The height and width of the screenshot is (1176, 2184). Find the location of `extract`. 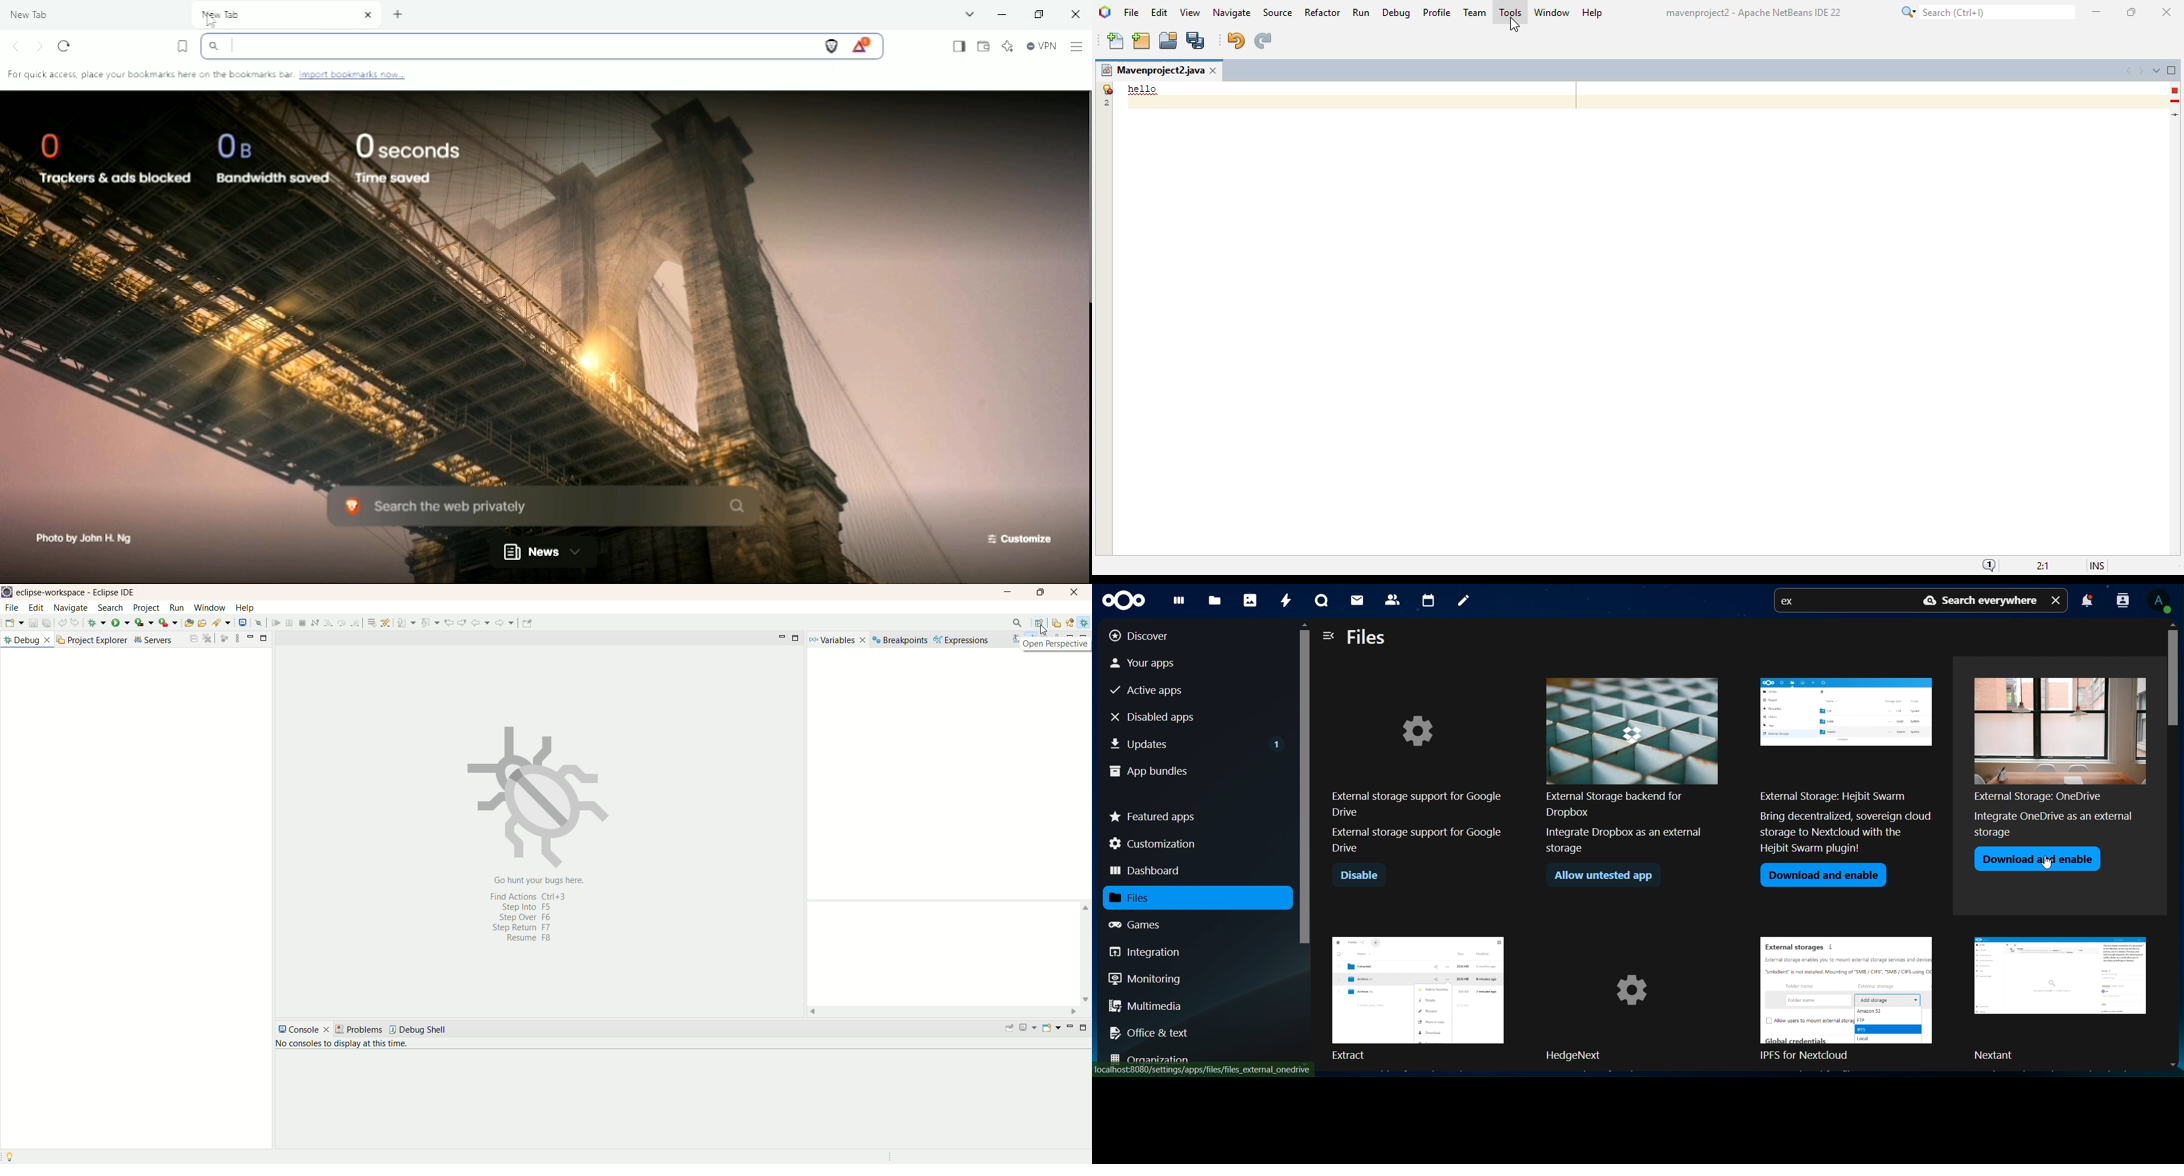

extract is located at coordinates (1418, 997).